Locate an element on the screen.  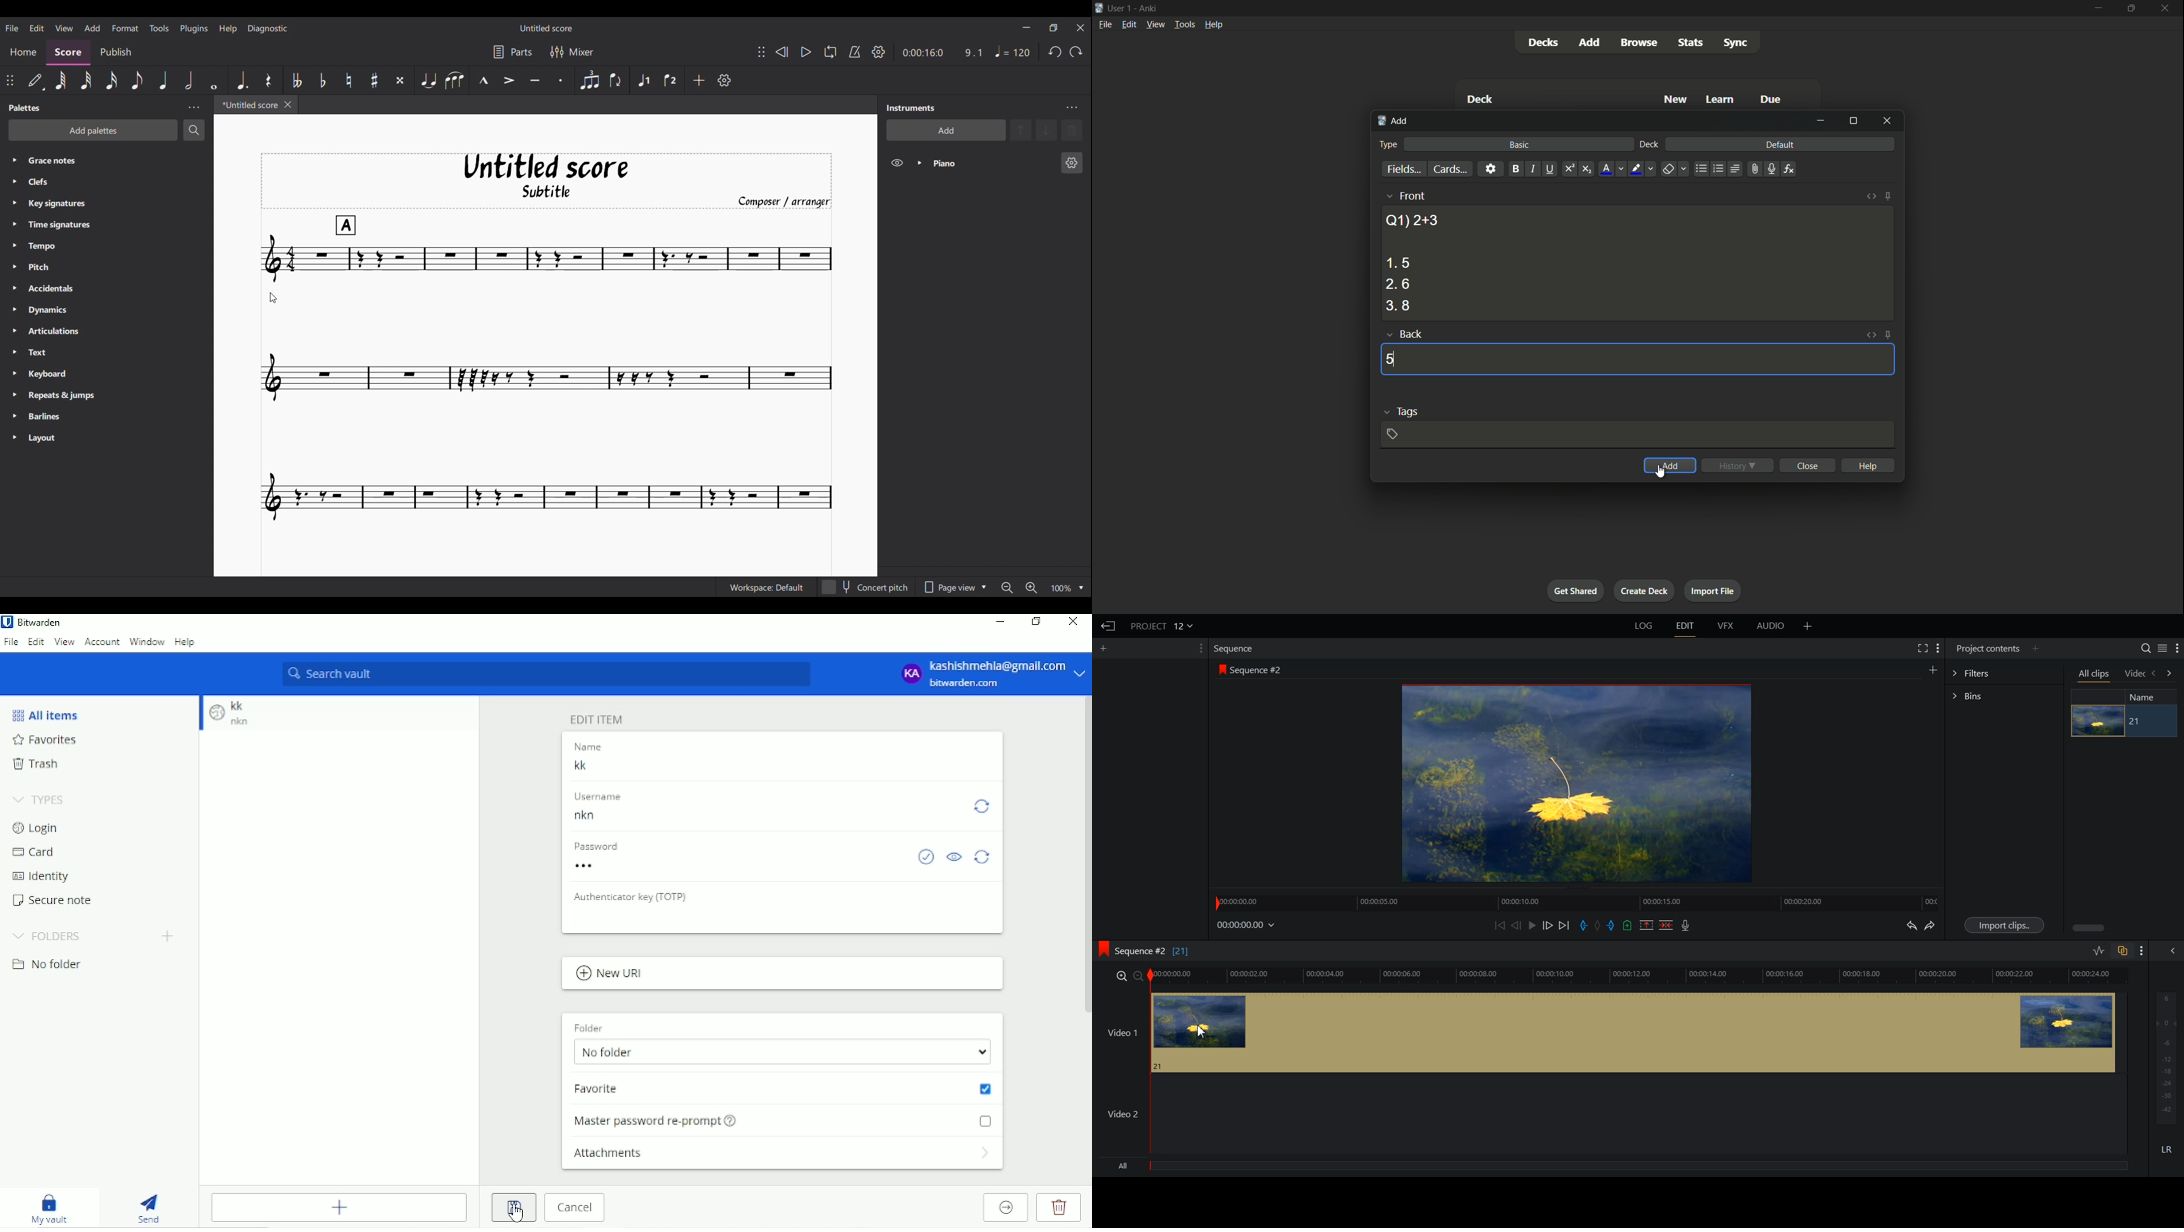
Playback settings is located at coordinates (879, 51).